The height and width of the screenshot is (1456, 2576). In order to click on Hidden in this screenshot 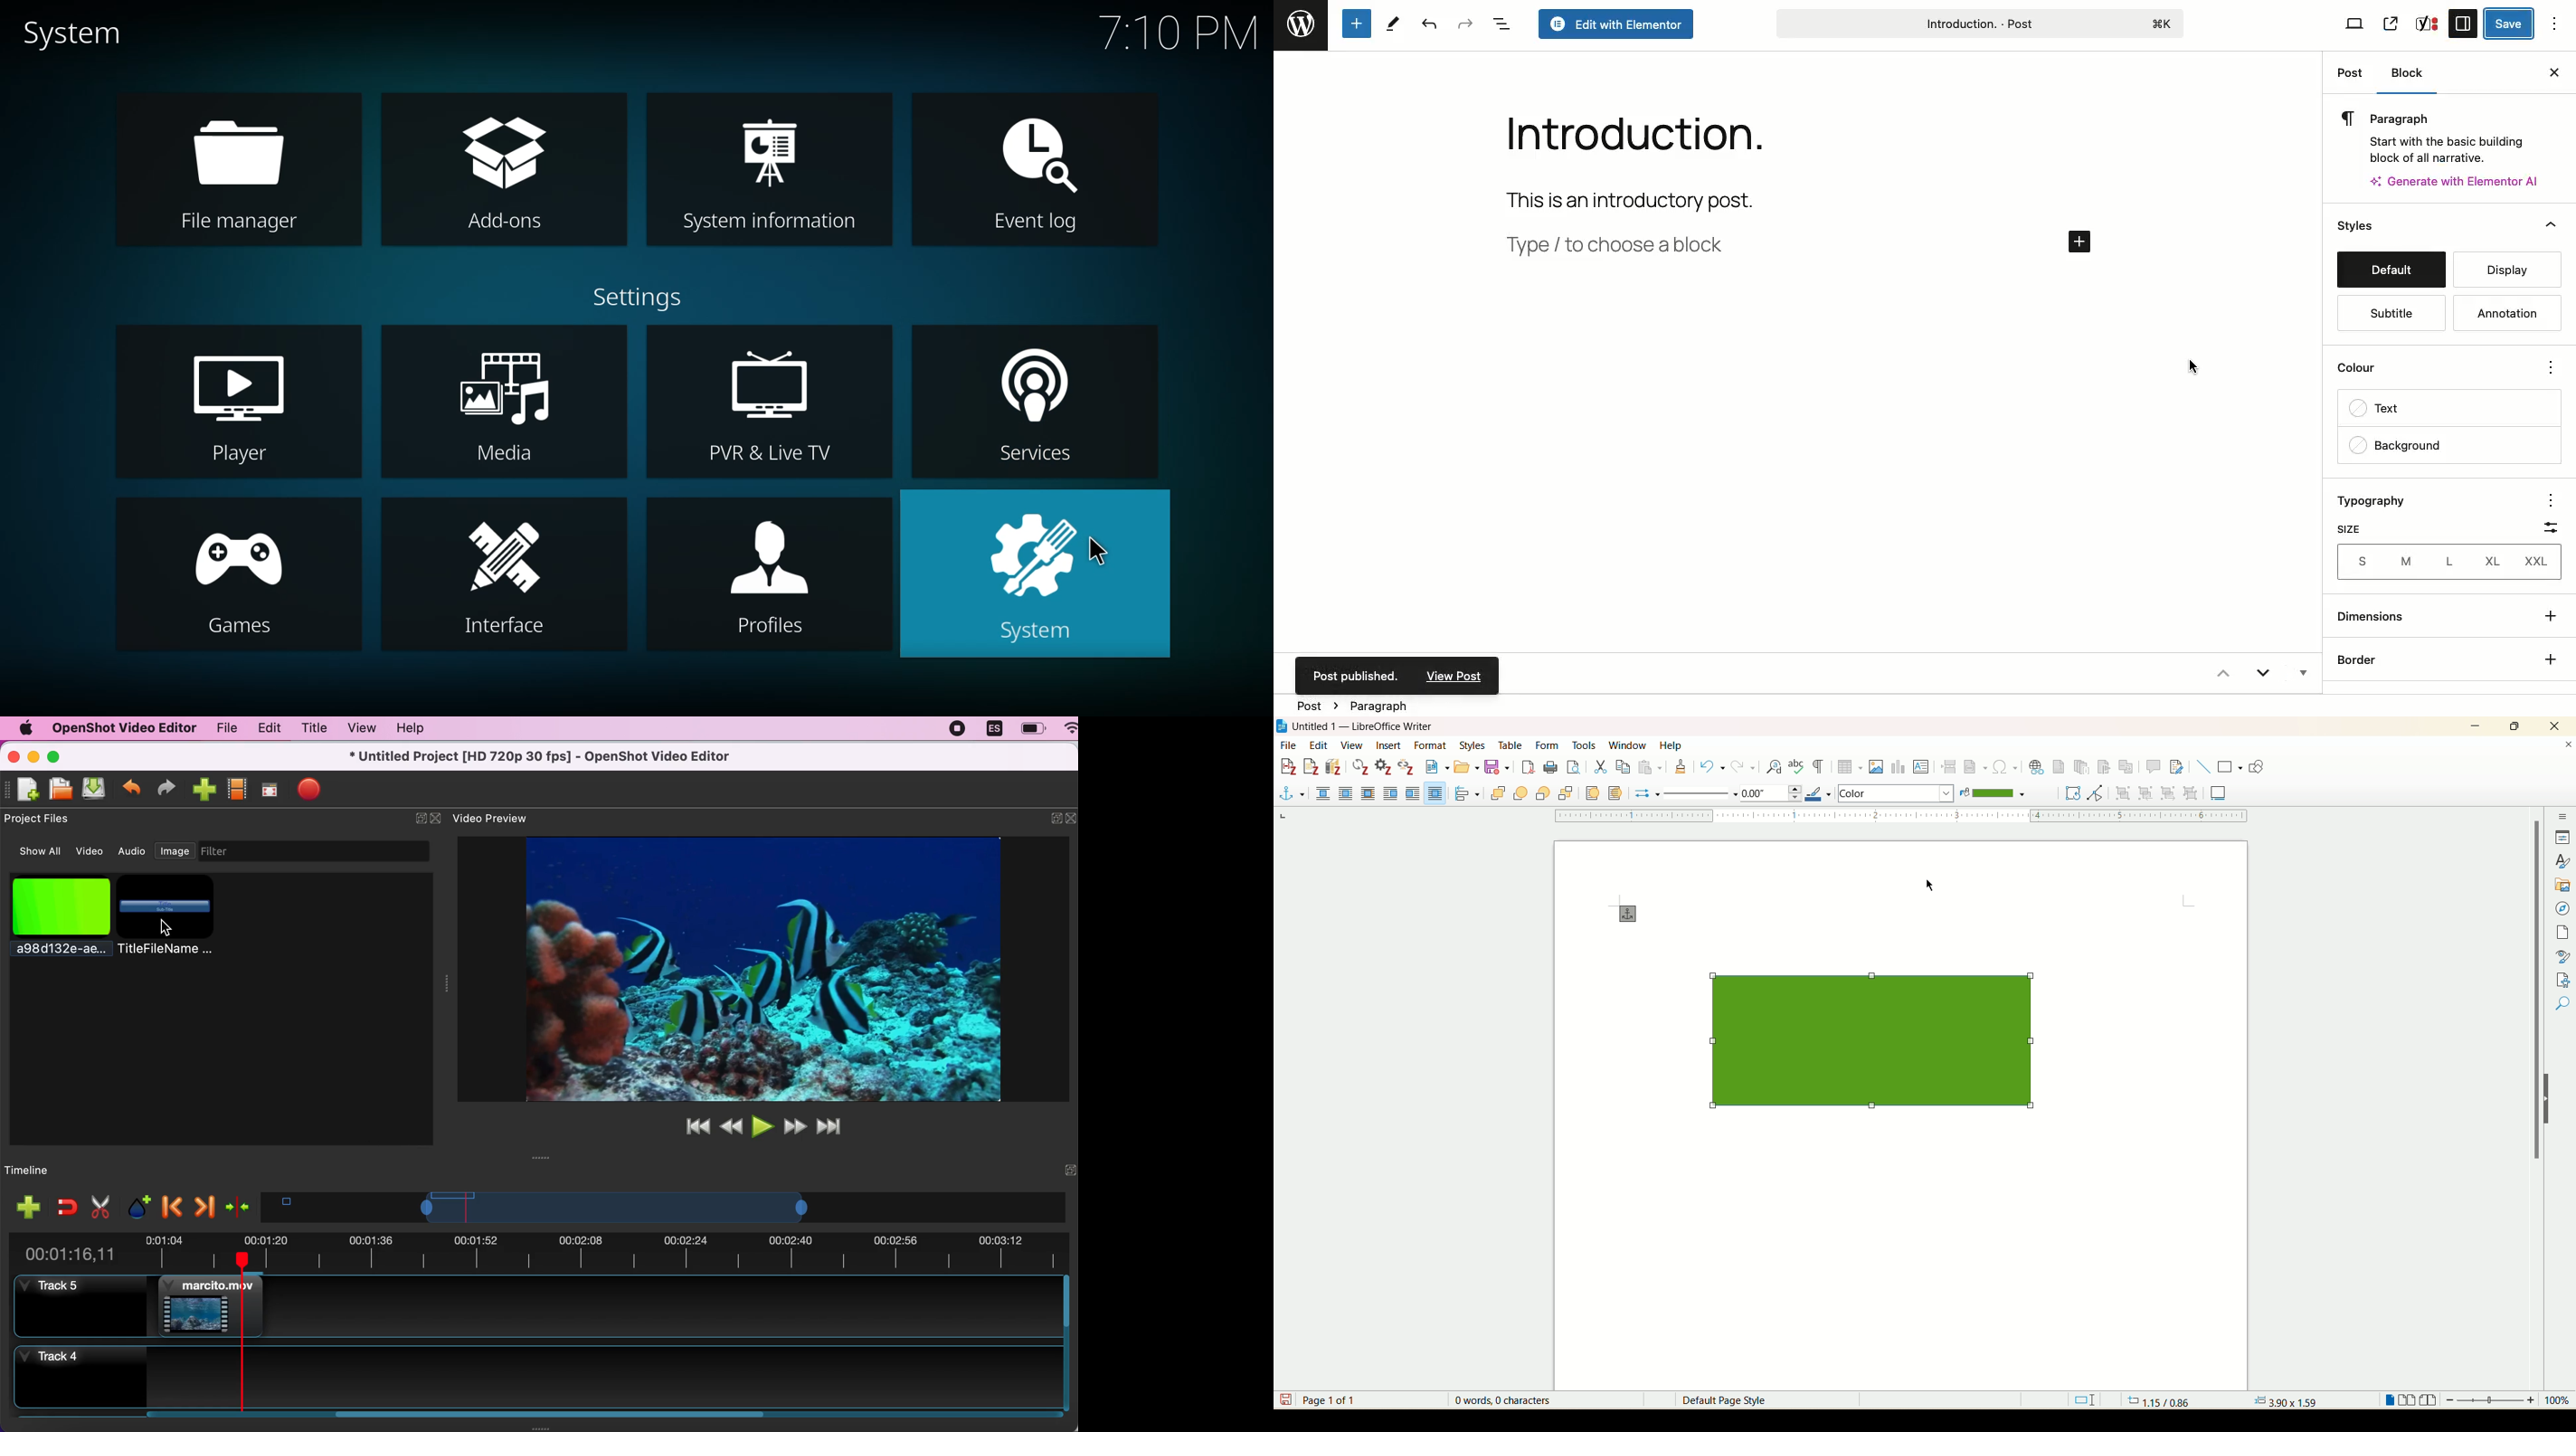, I will do `click(2301, 675)`.